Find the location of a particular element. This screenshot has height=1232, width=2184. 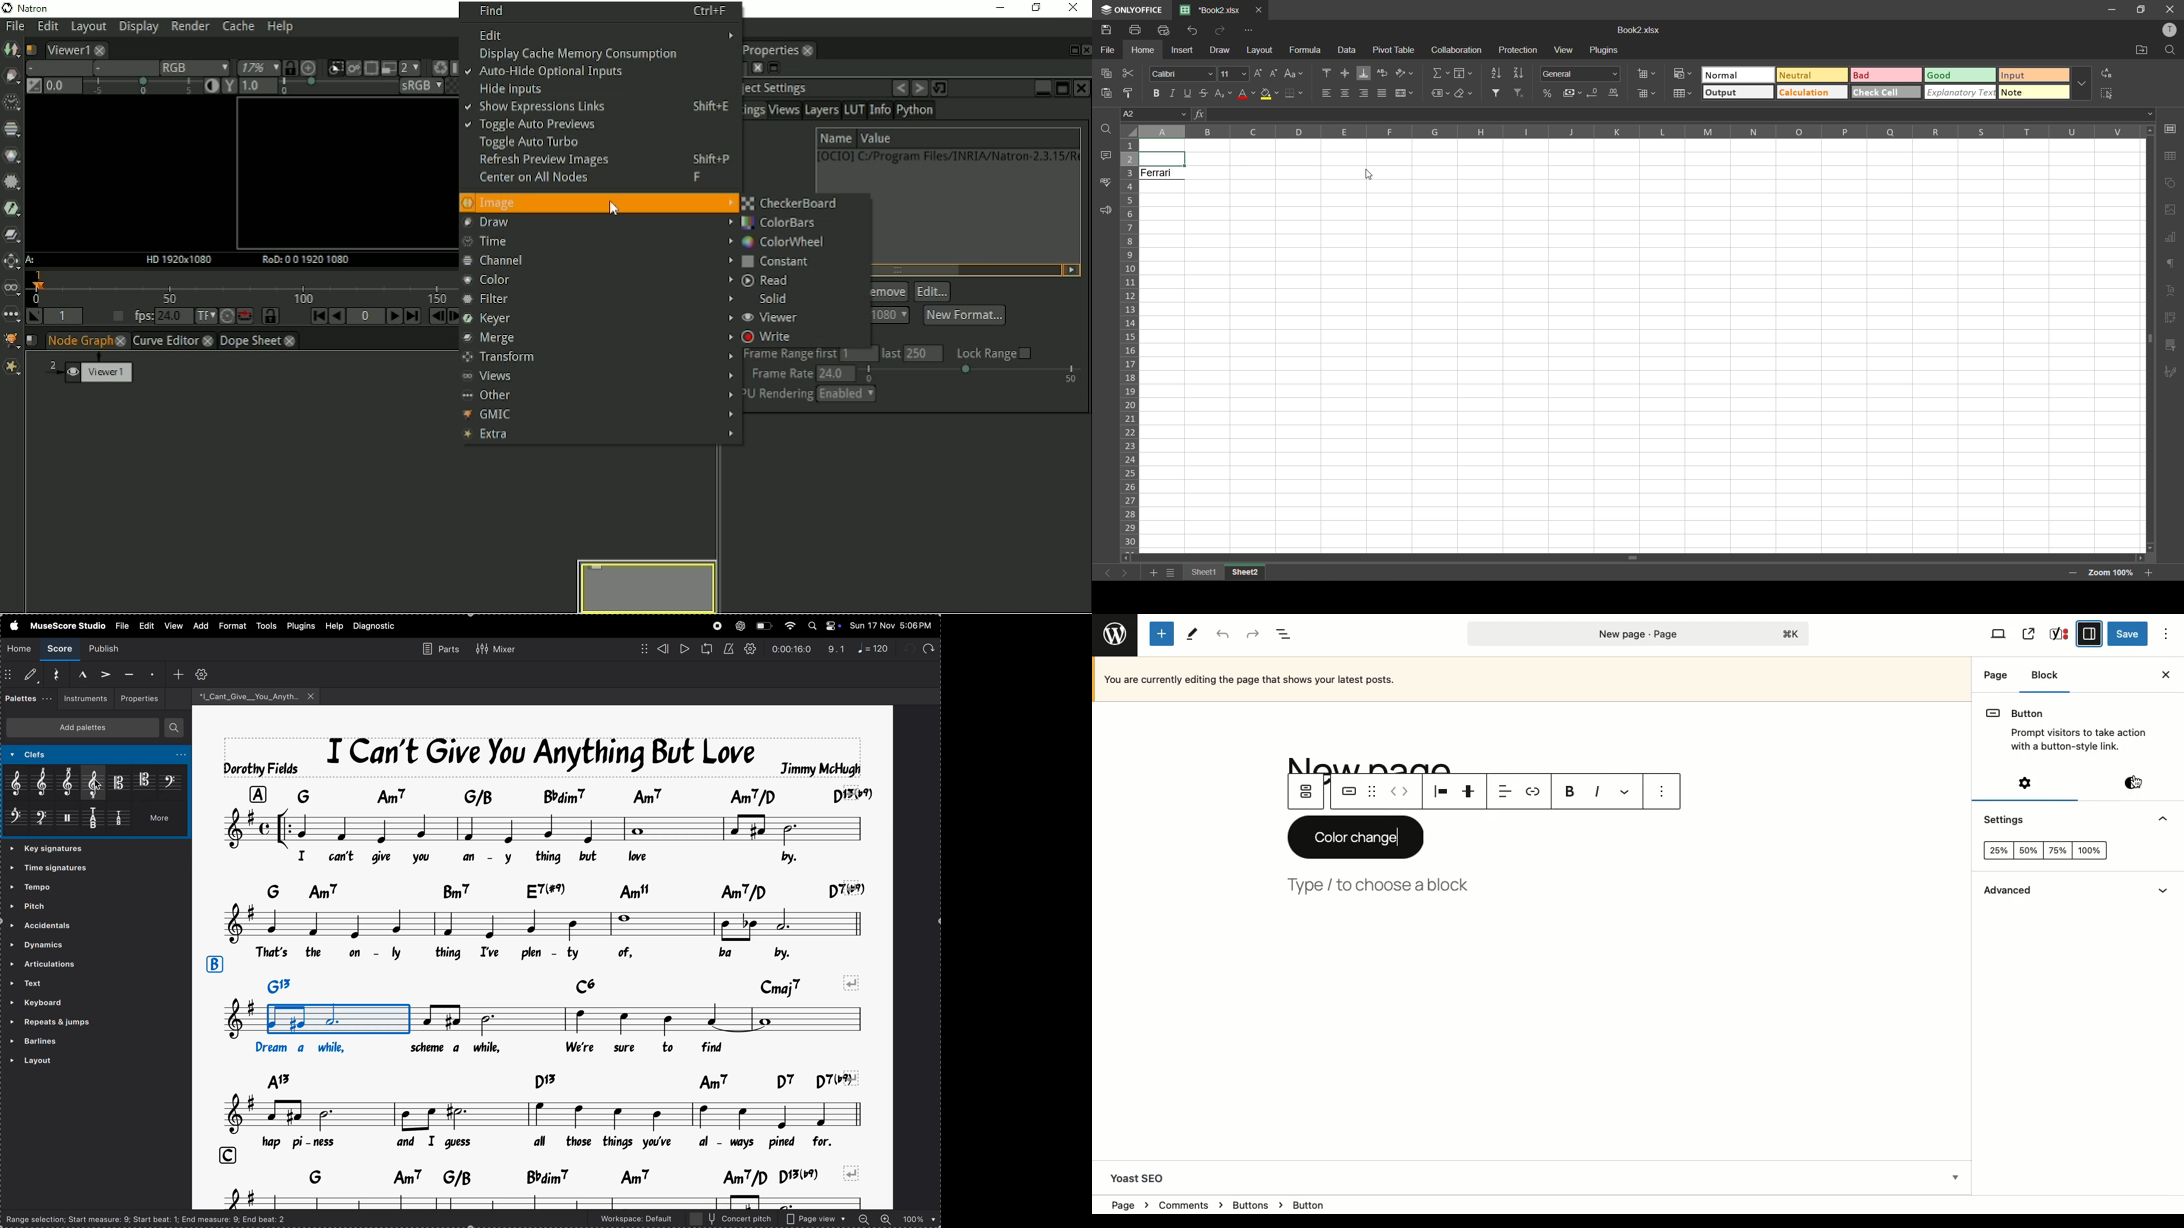

insert is located at coordinates (1182, 51).